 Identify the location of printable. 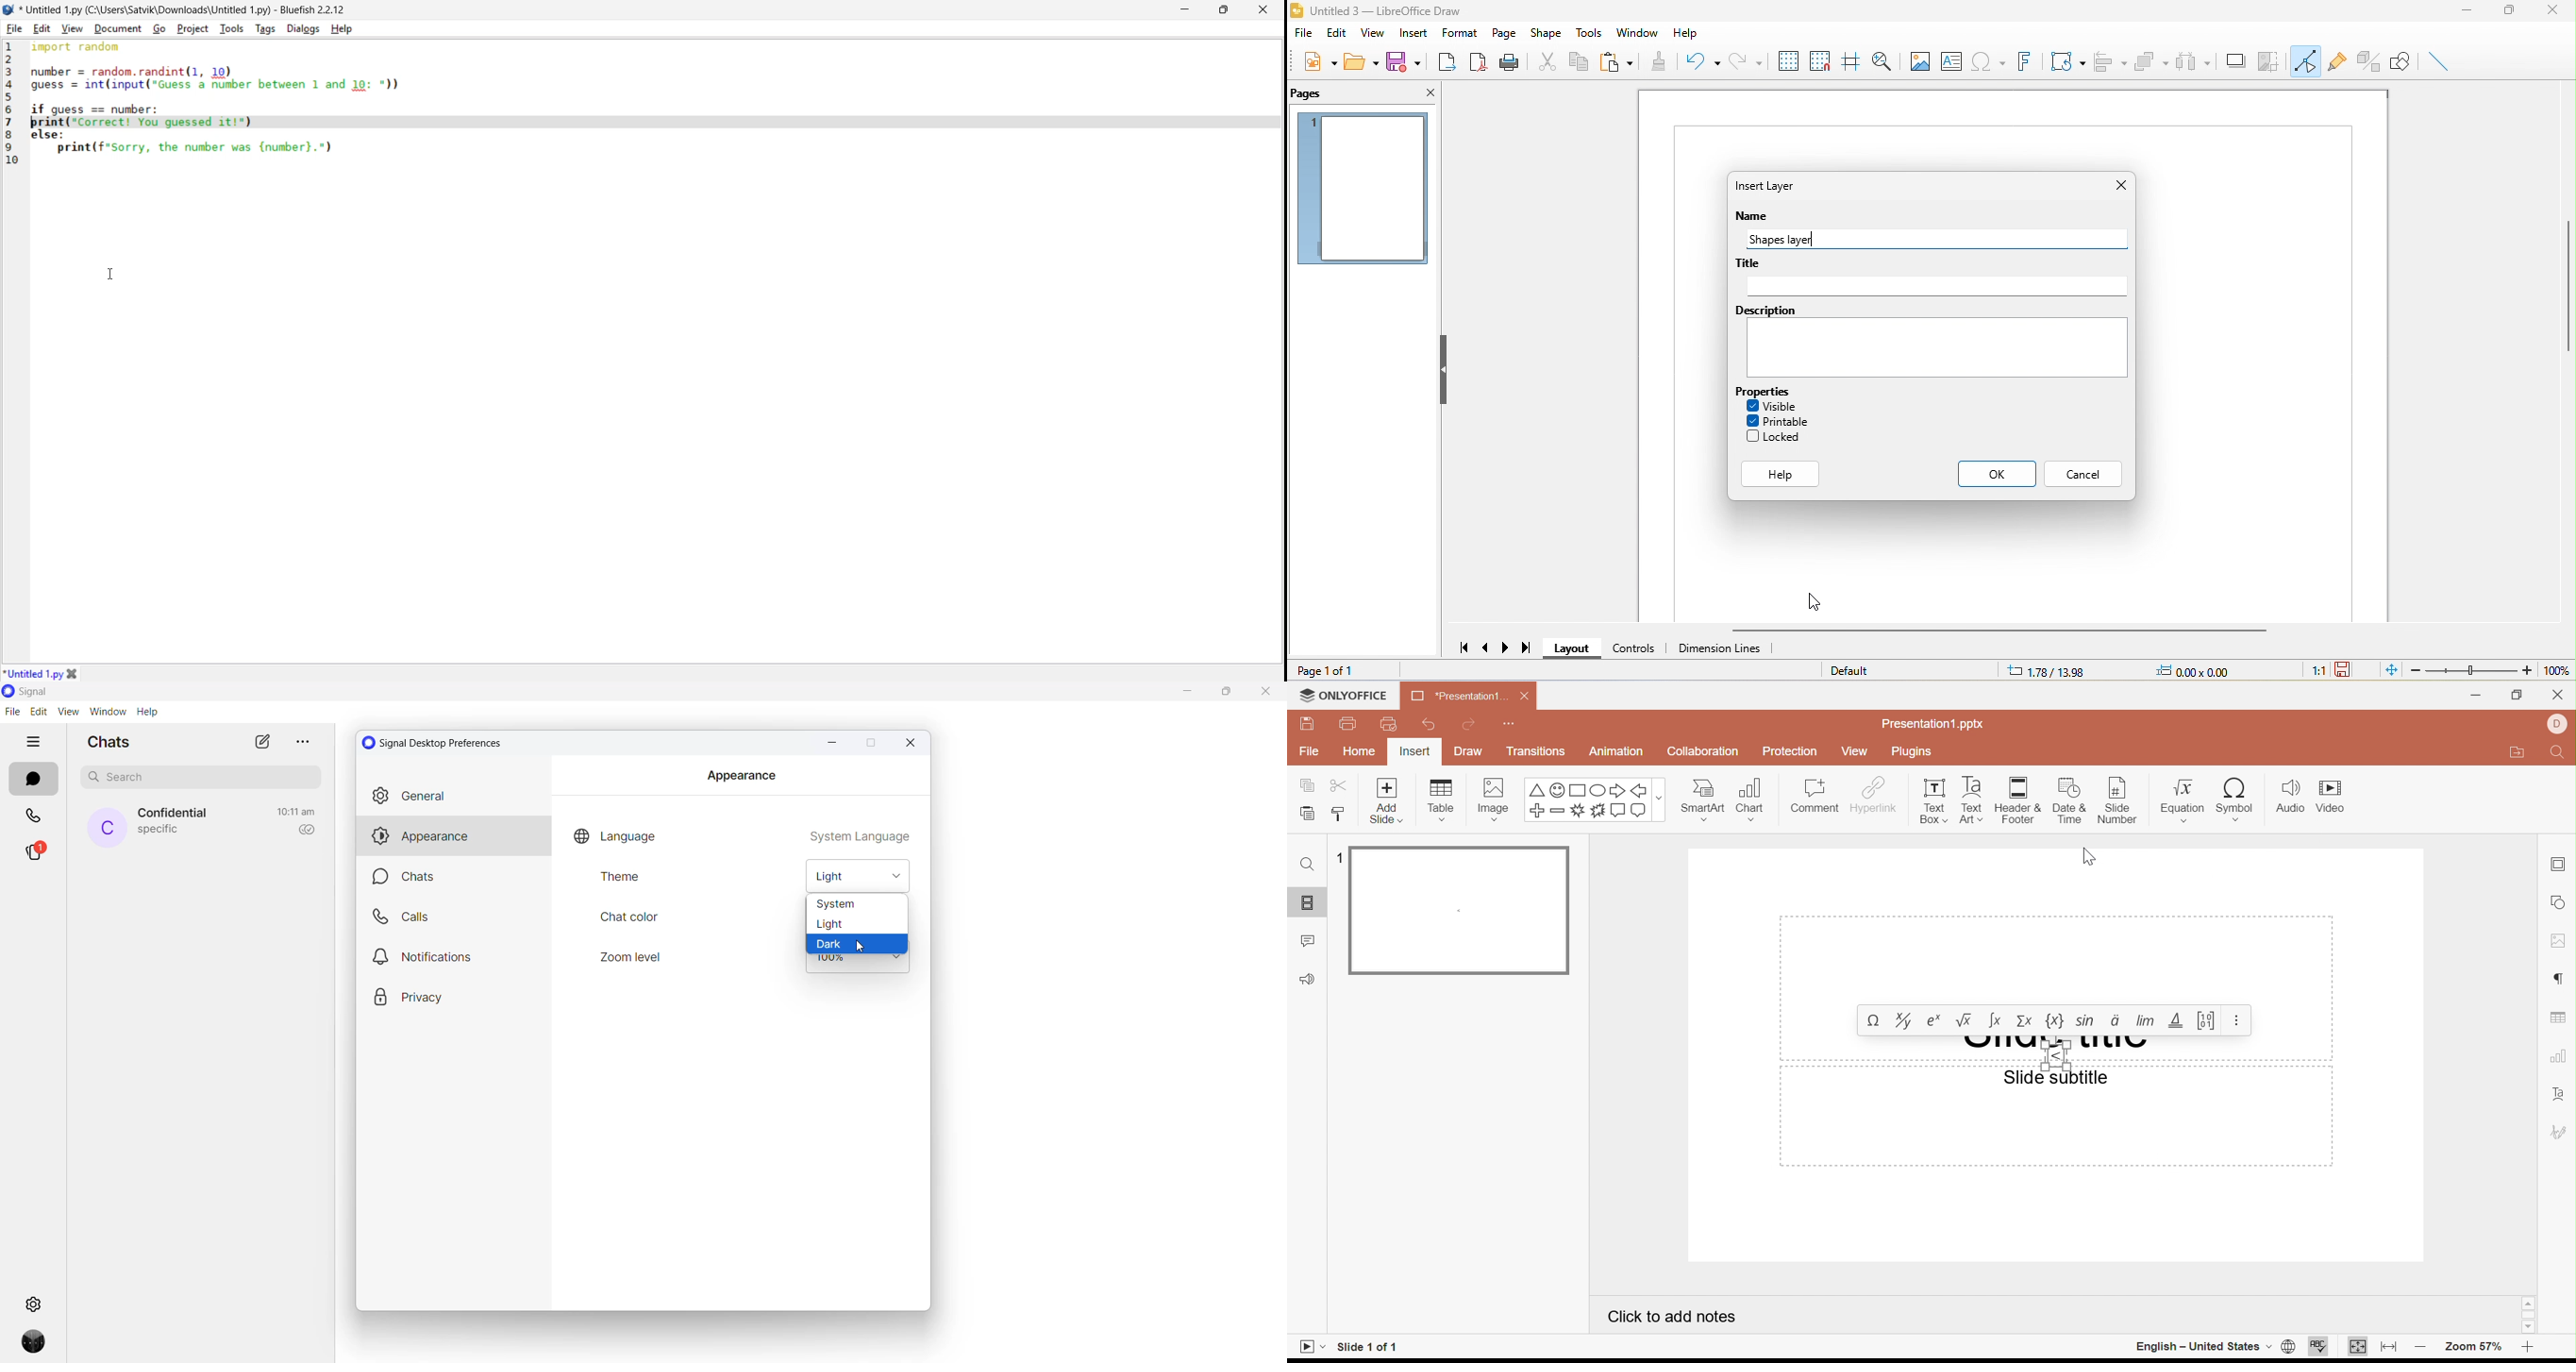
(1778, 420).